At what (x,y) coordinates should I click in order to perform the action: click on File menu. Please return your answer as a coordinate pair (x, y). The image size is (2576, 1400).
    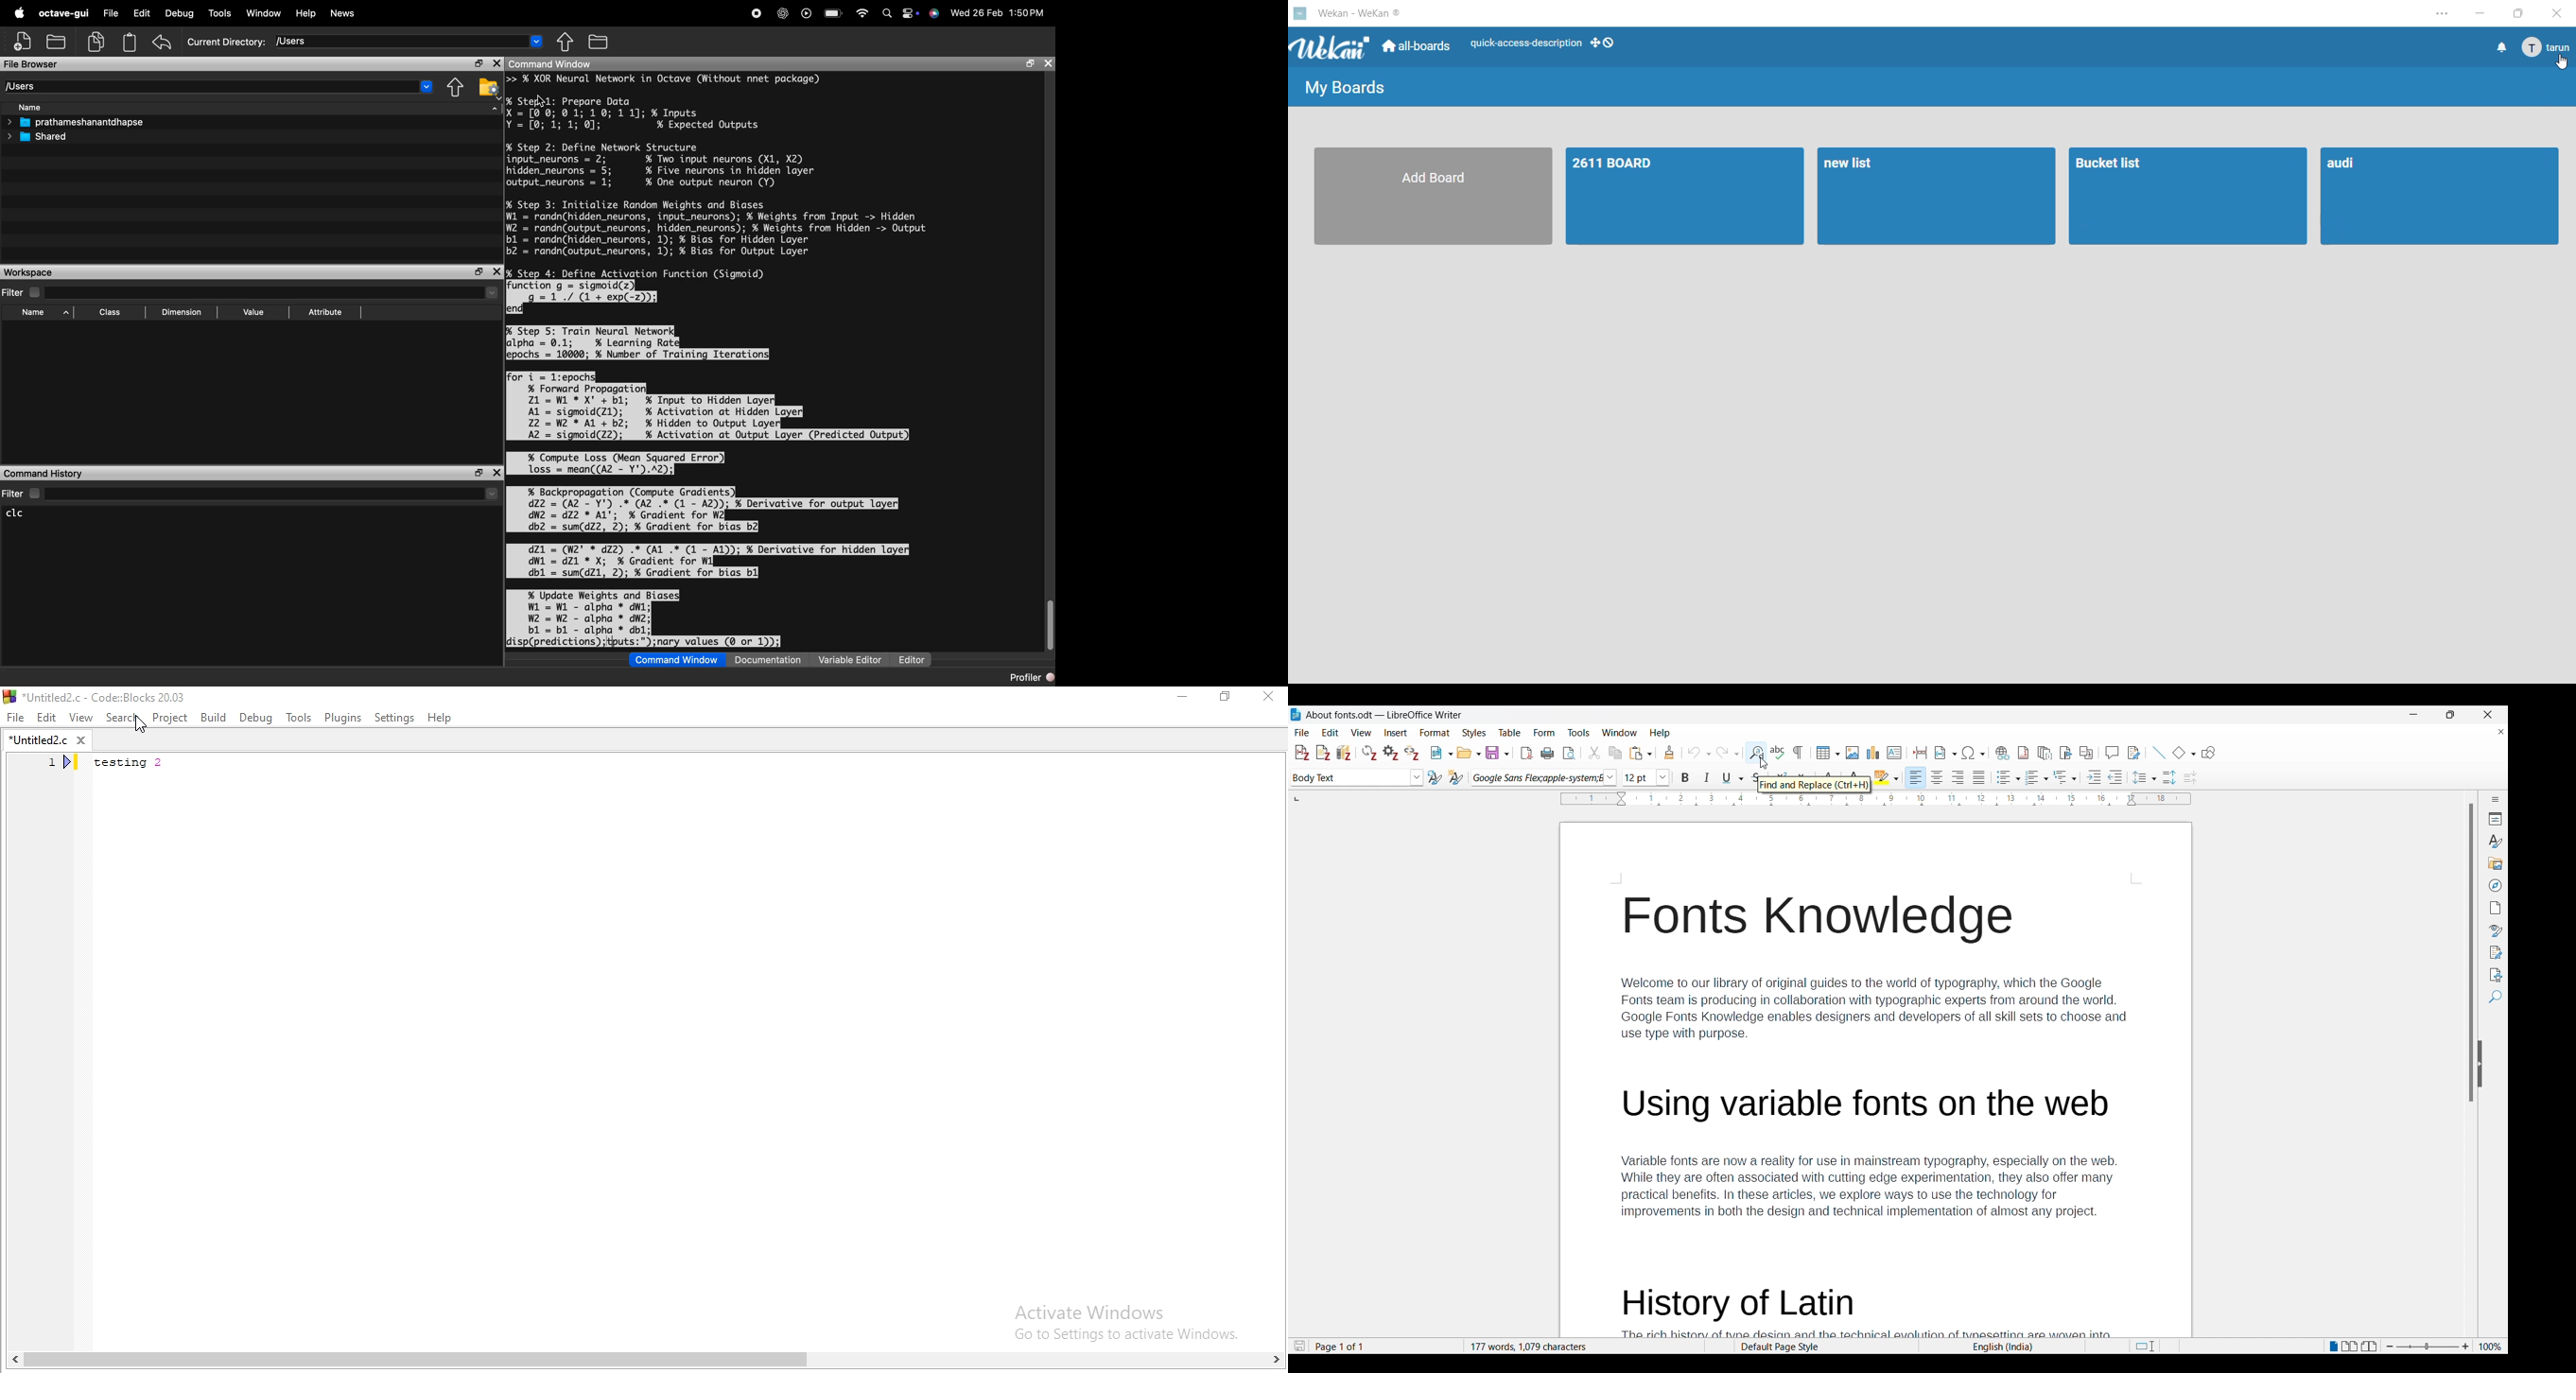
    Looking at the image, I should click on (1302, 732).